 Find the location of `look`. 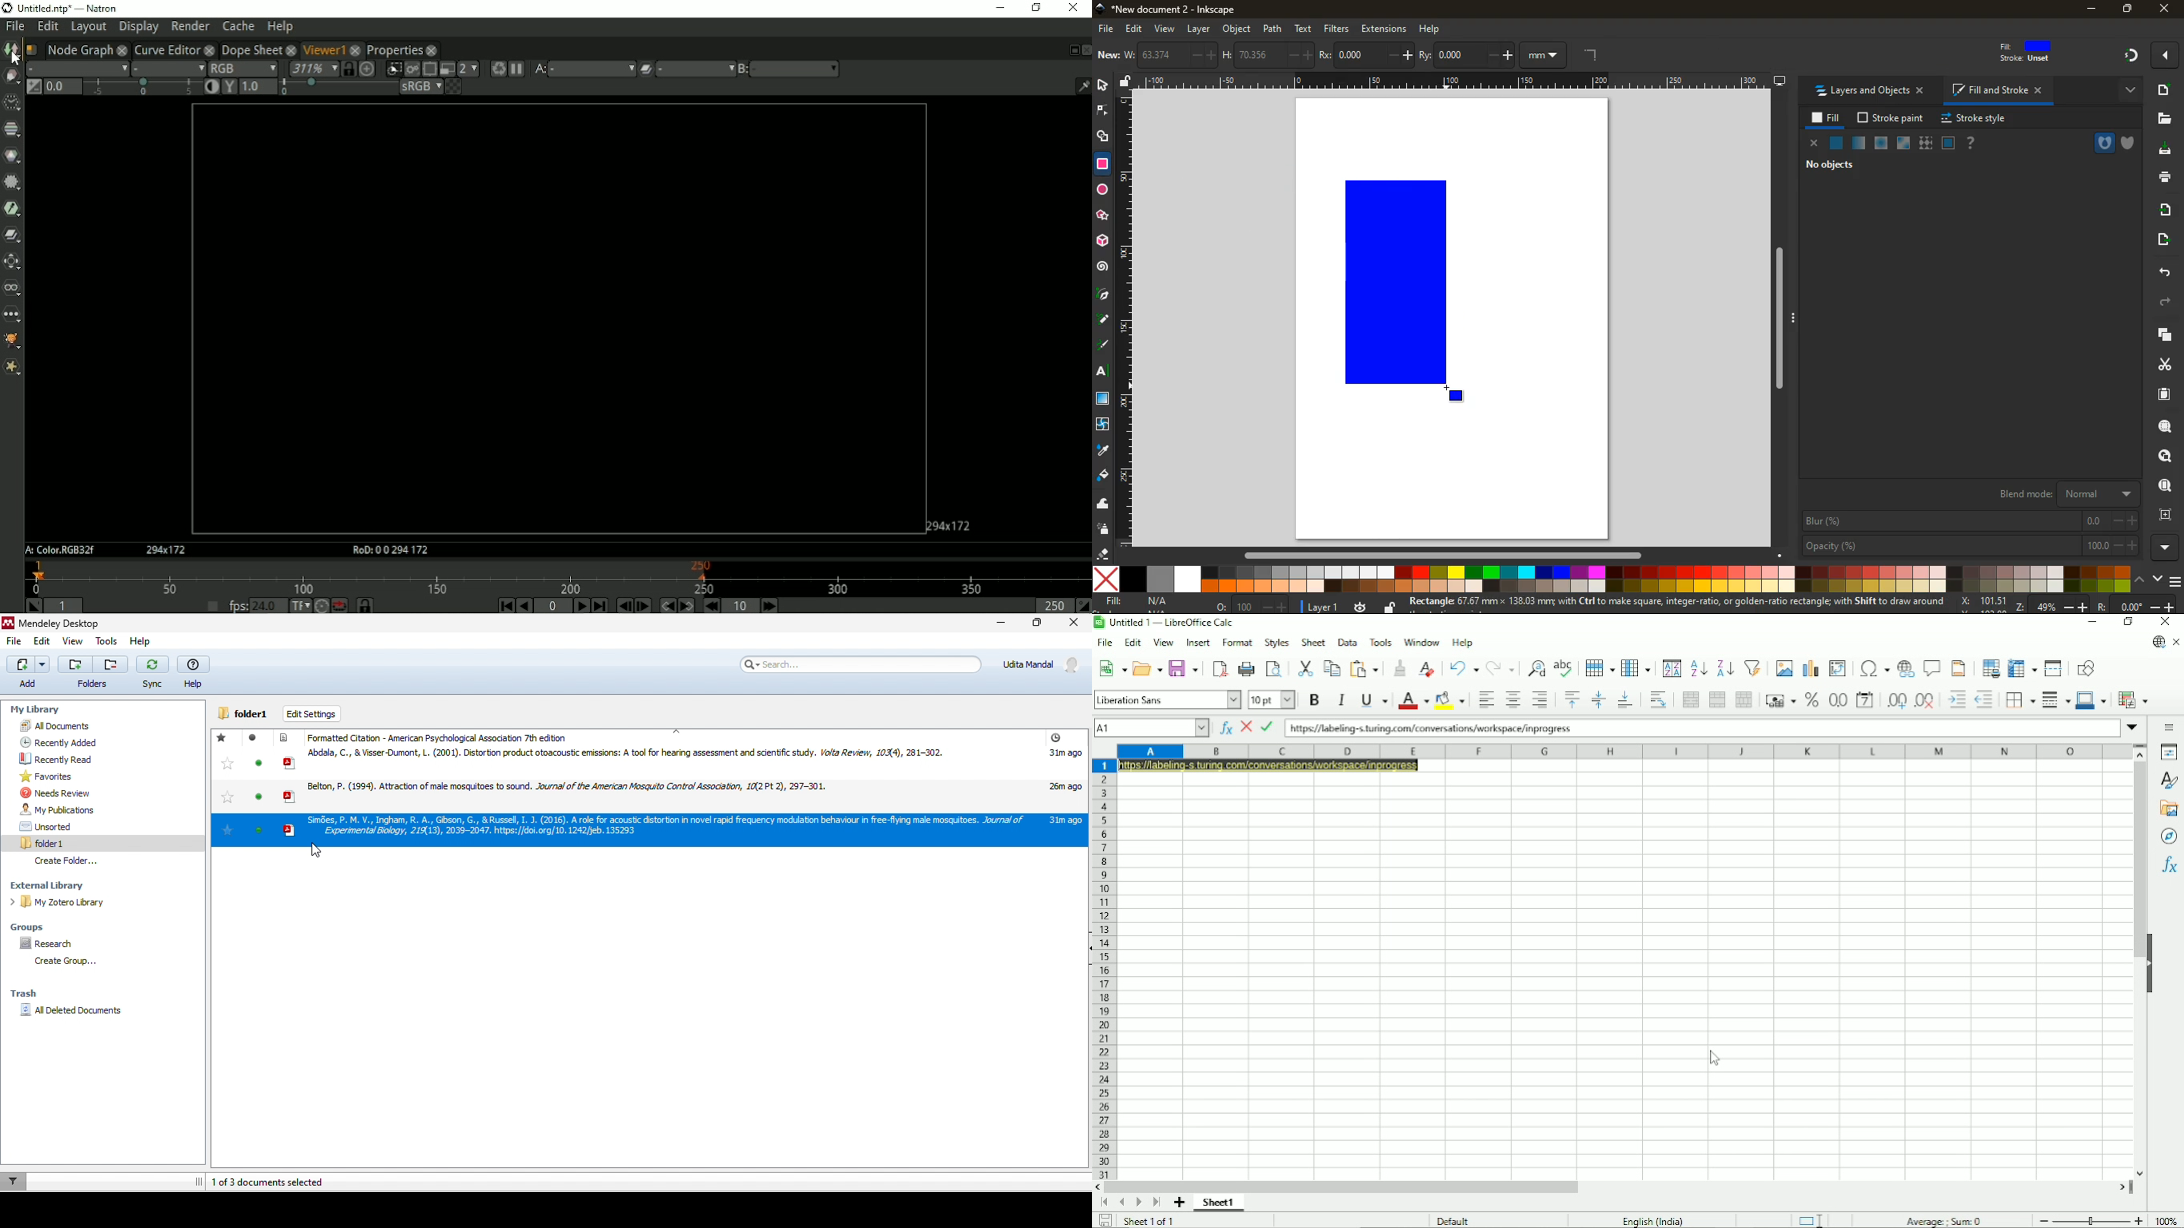

look is located at coordinates (2165, 456).